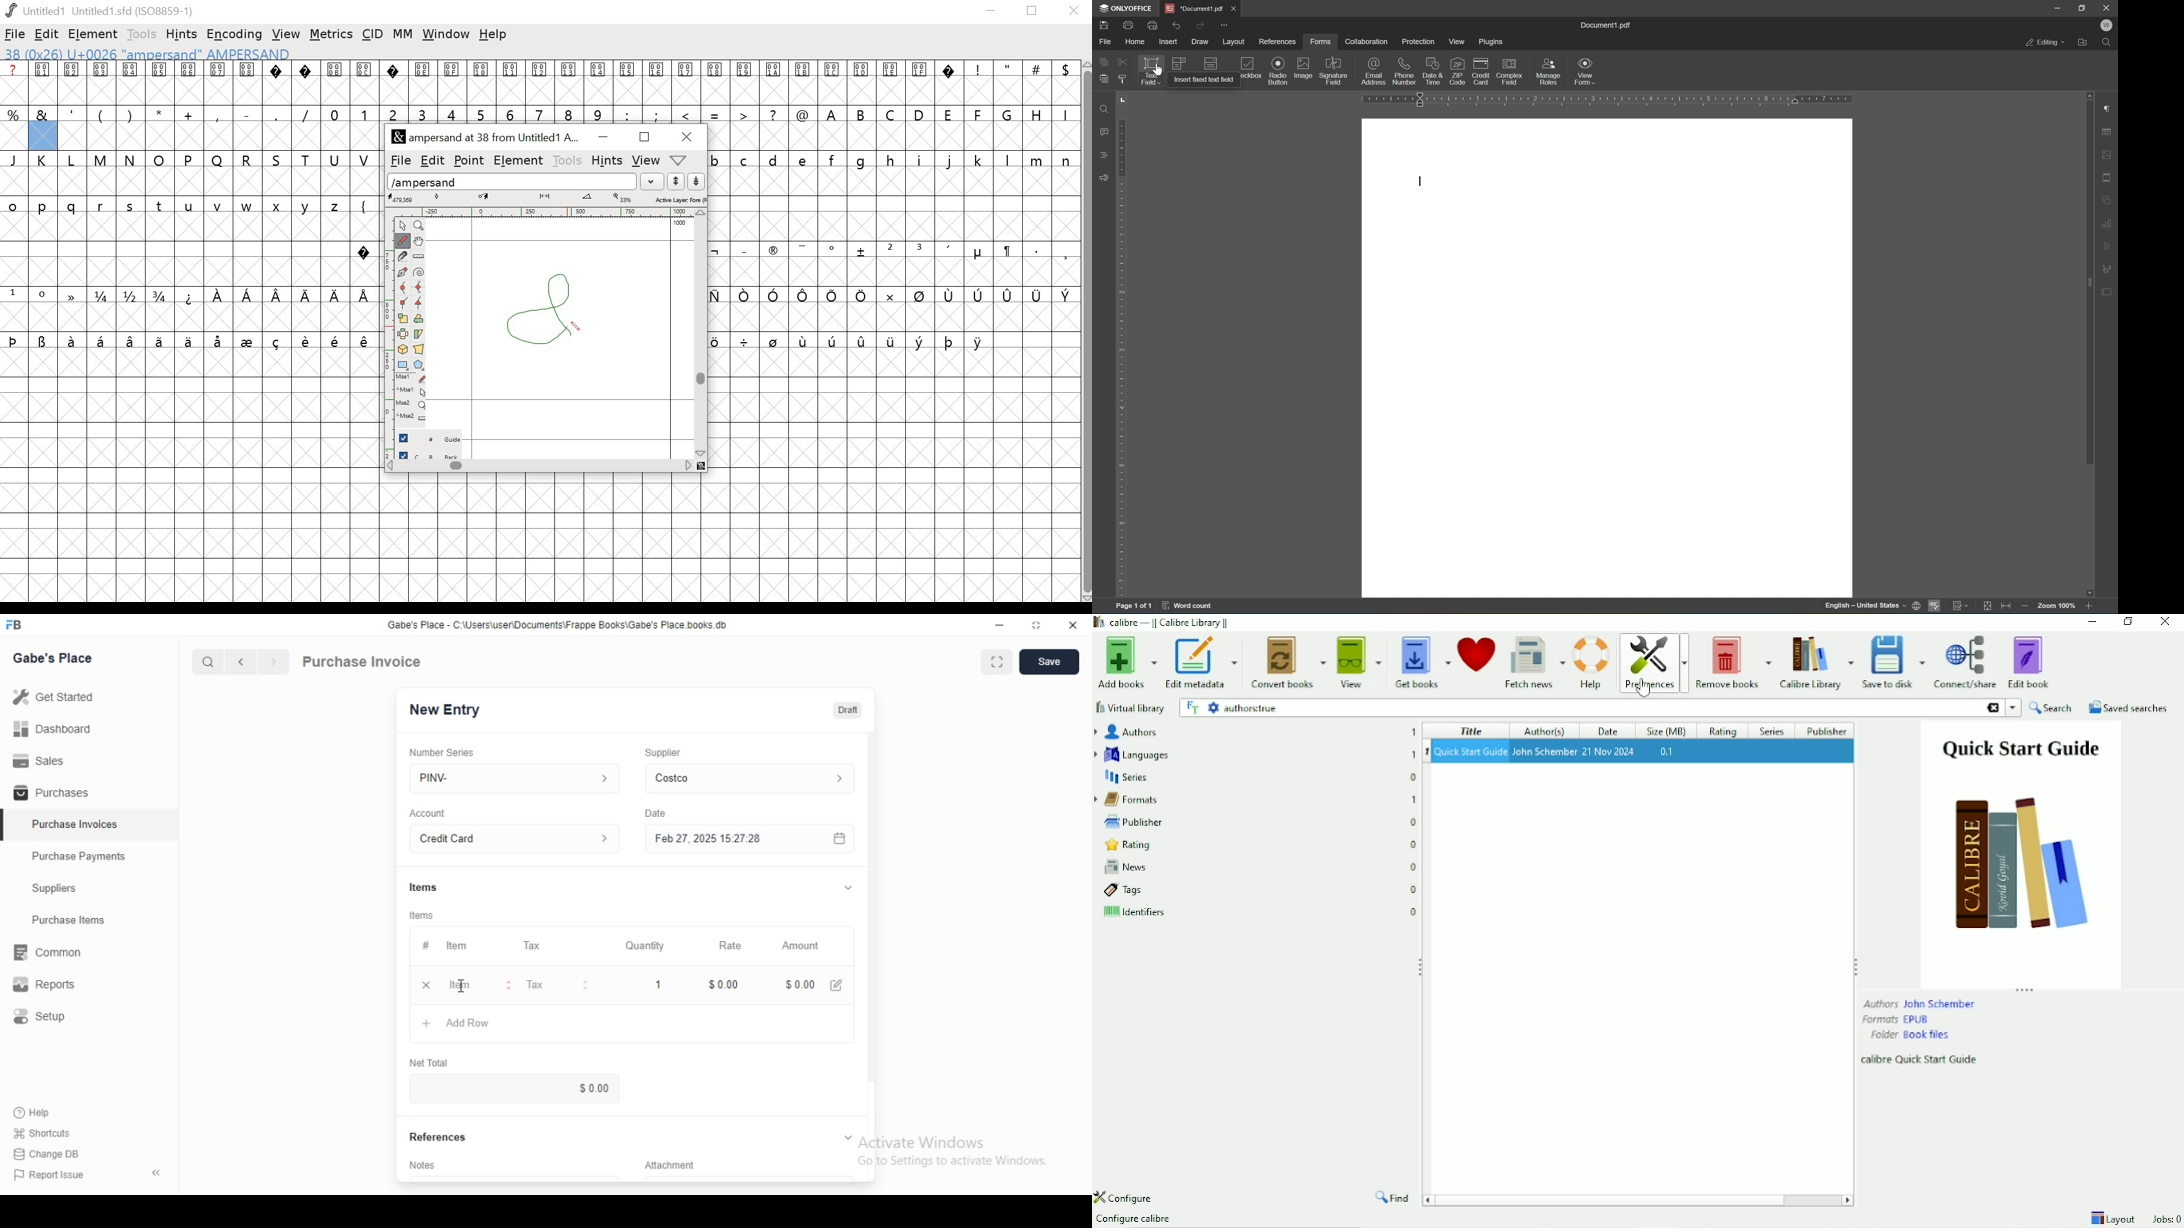  Describe the element at coordinates (1049, 662) in the screenshot. I see `Save` at that location.